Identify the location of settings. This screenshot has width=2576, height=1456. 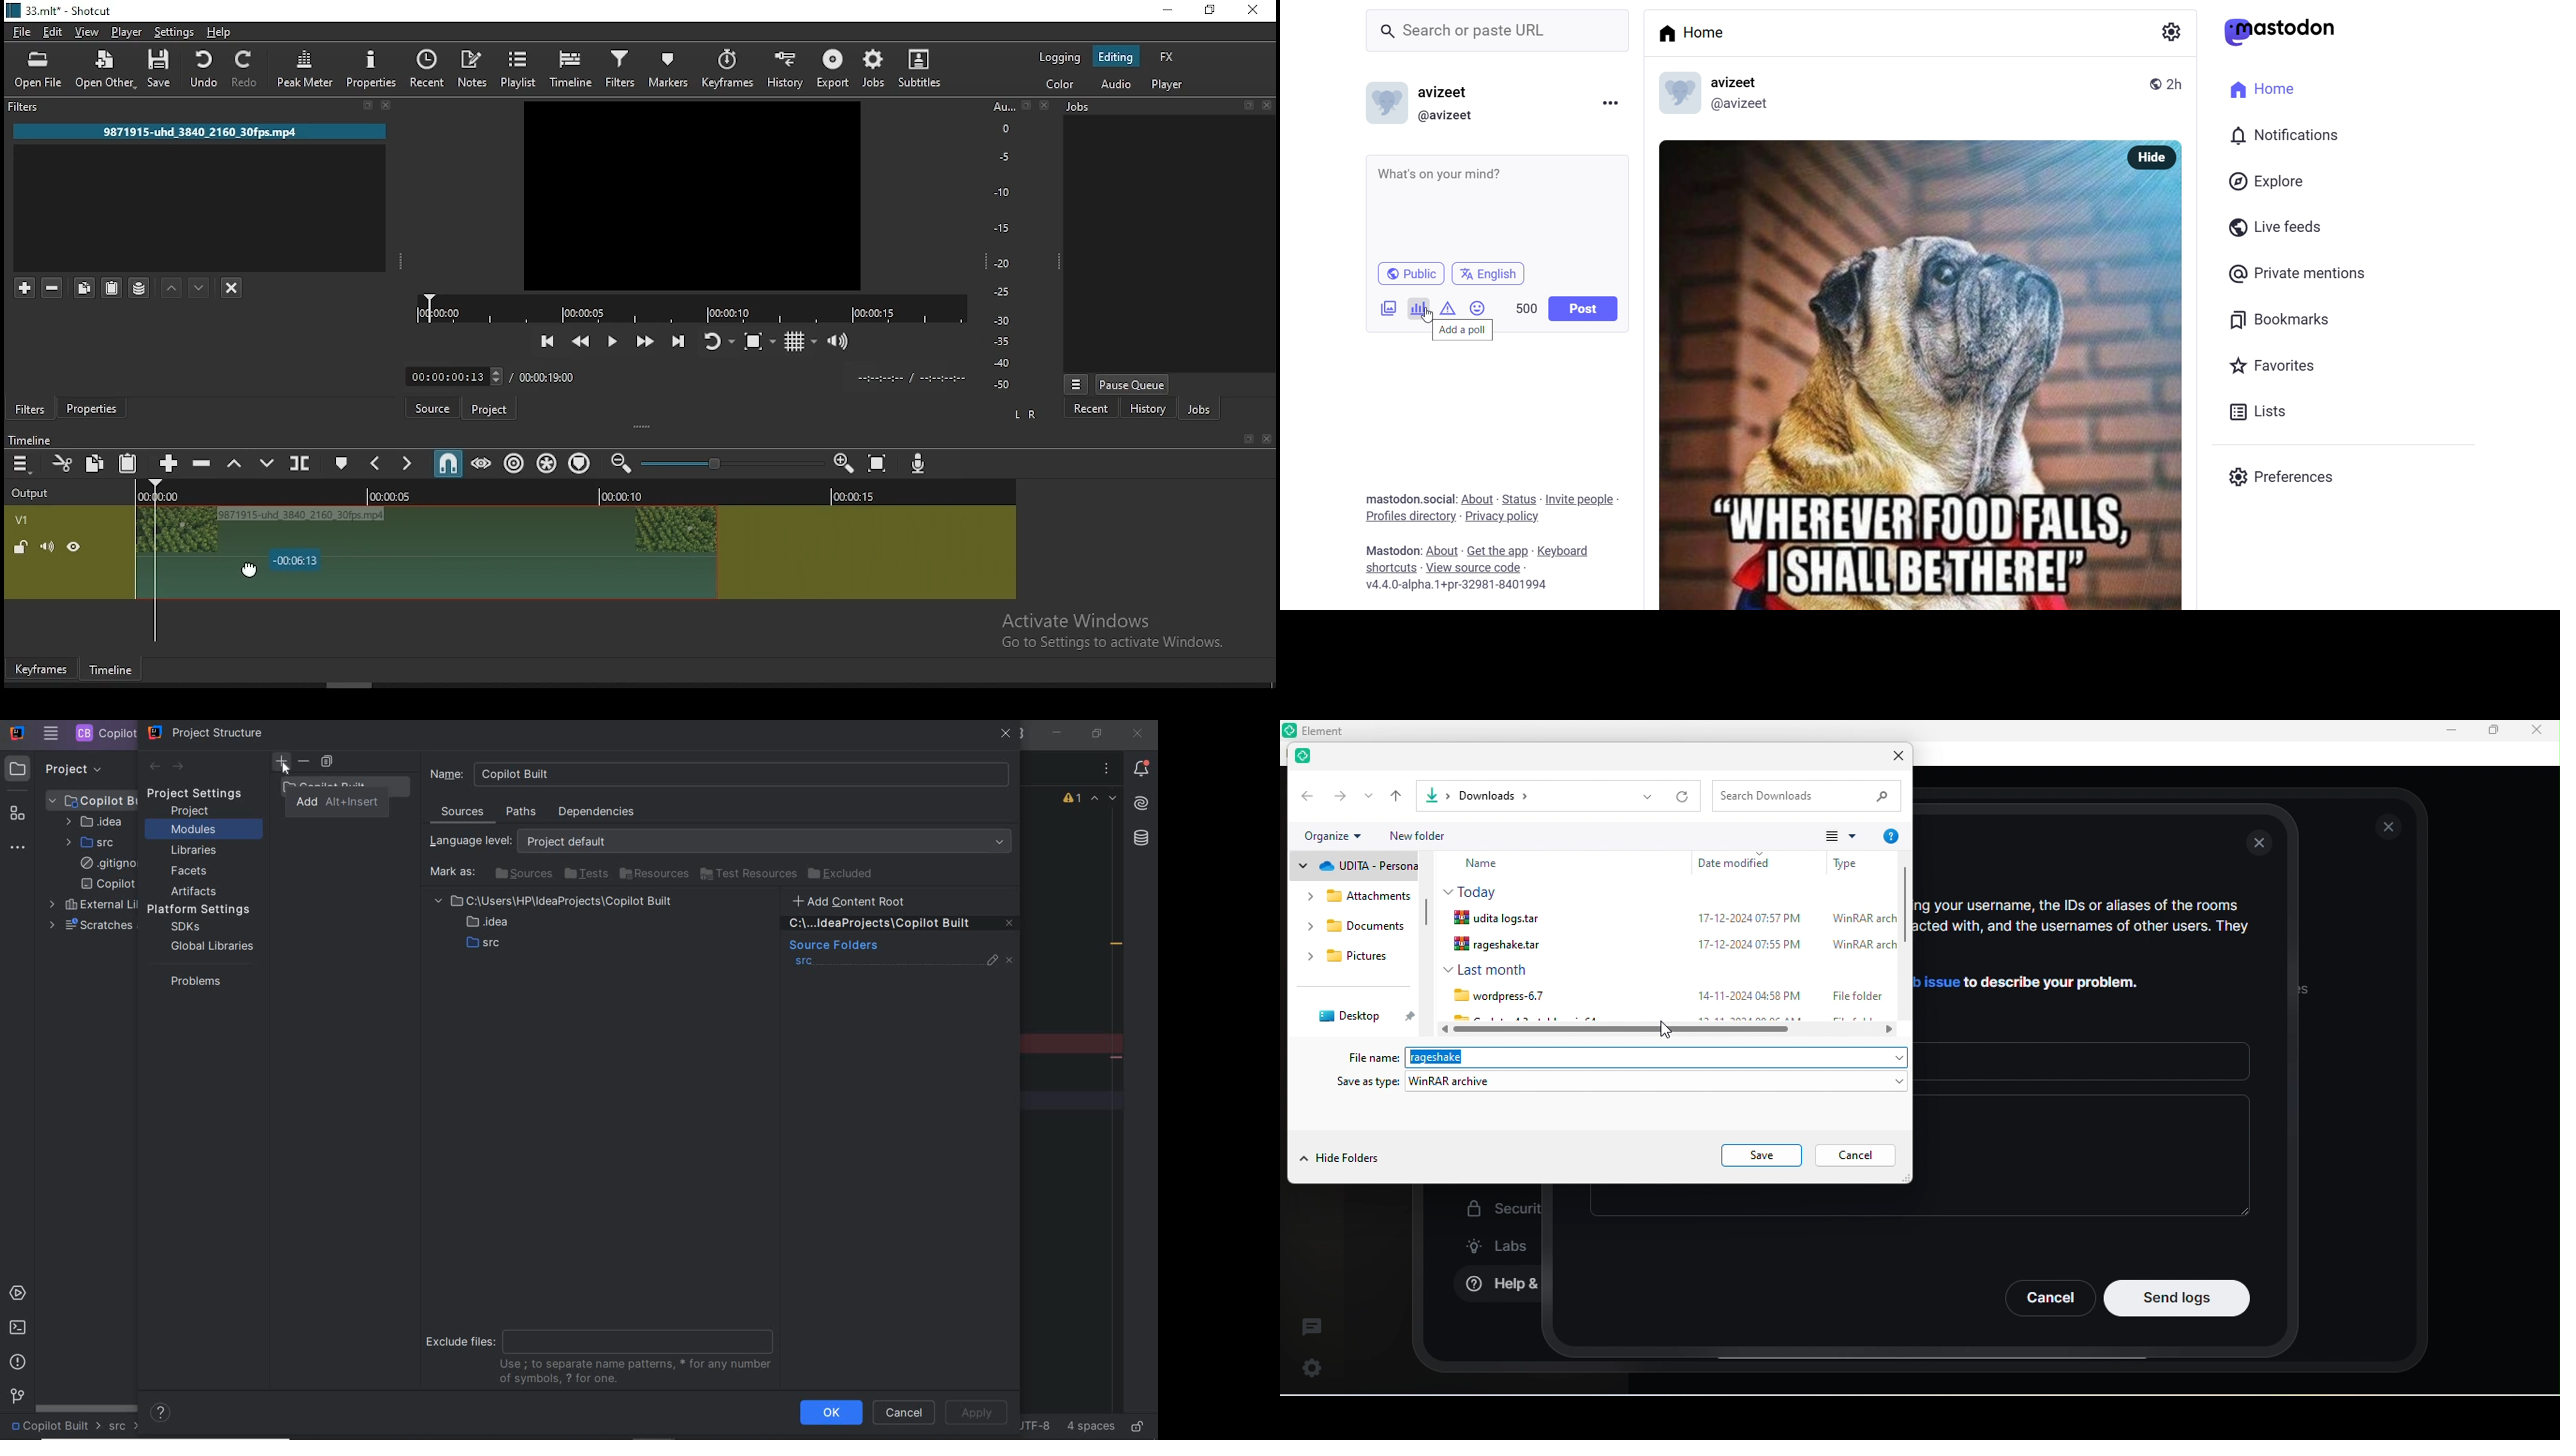
(174, 32).